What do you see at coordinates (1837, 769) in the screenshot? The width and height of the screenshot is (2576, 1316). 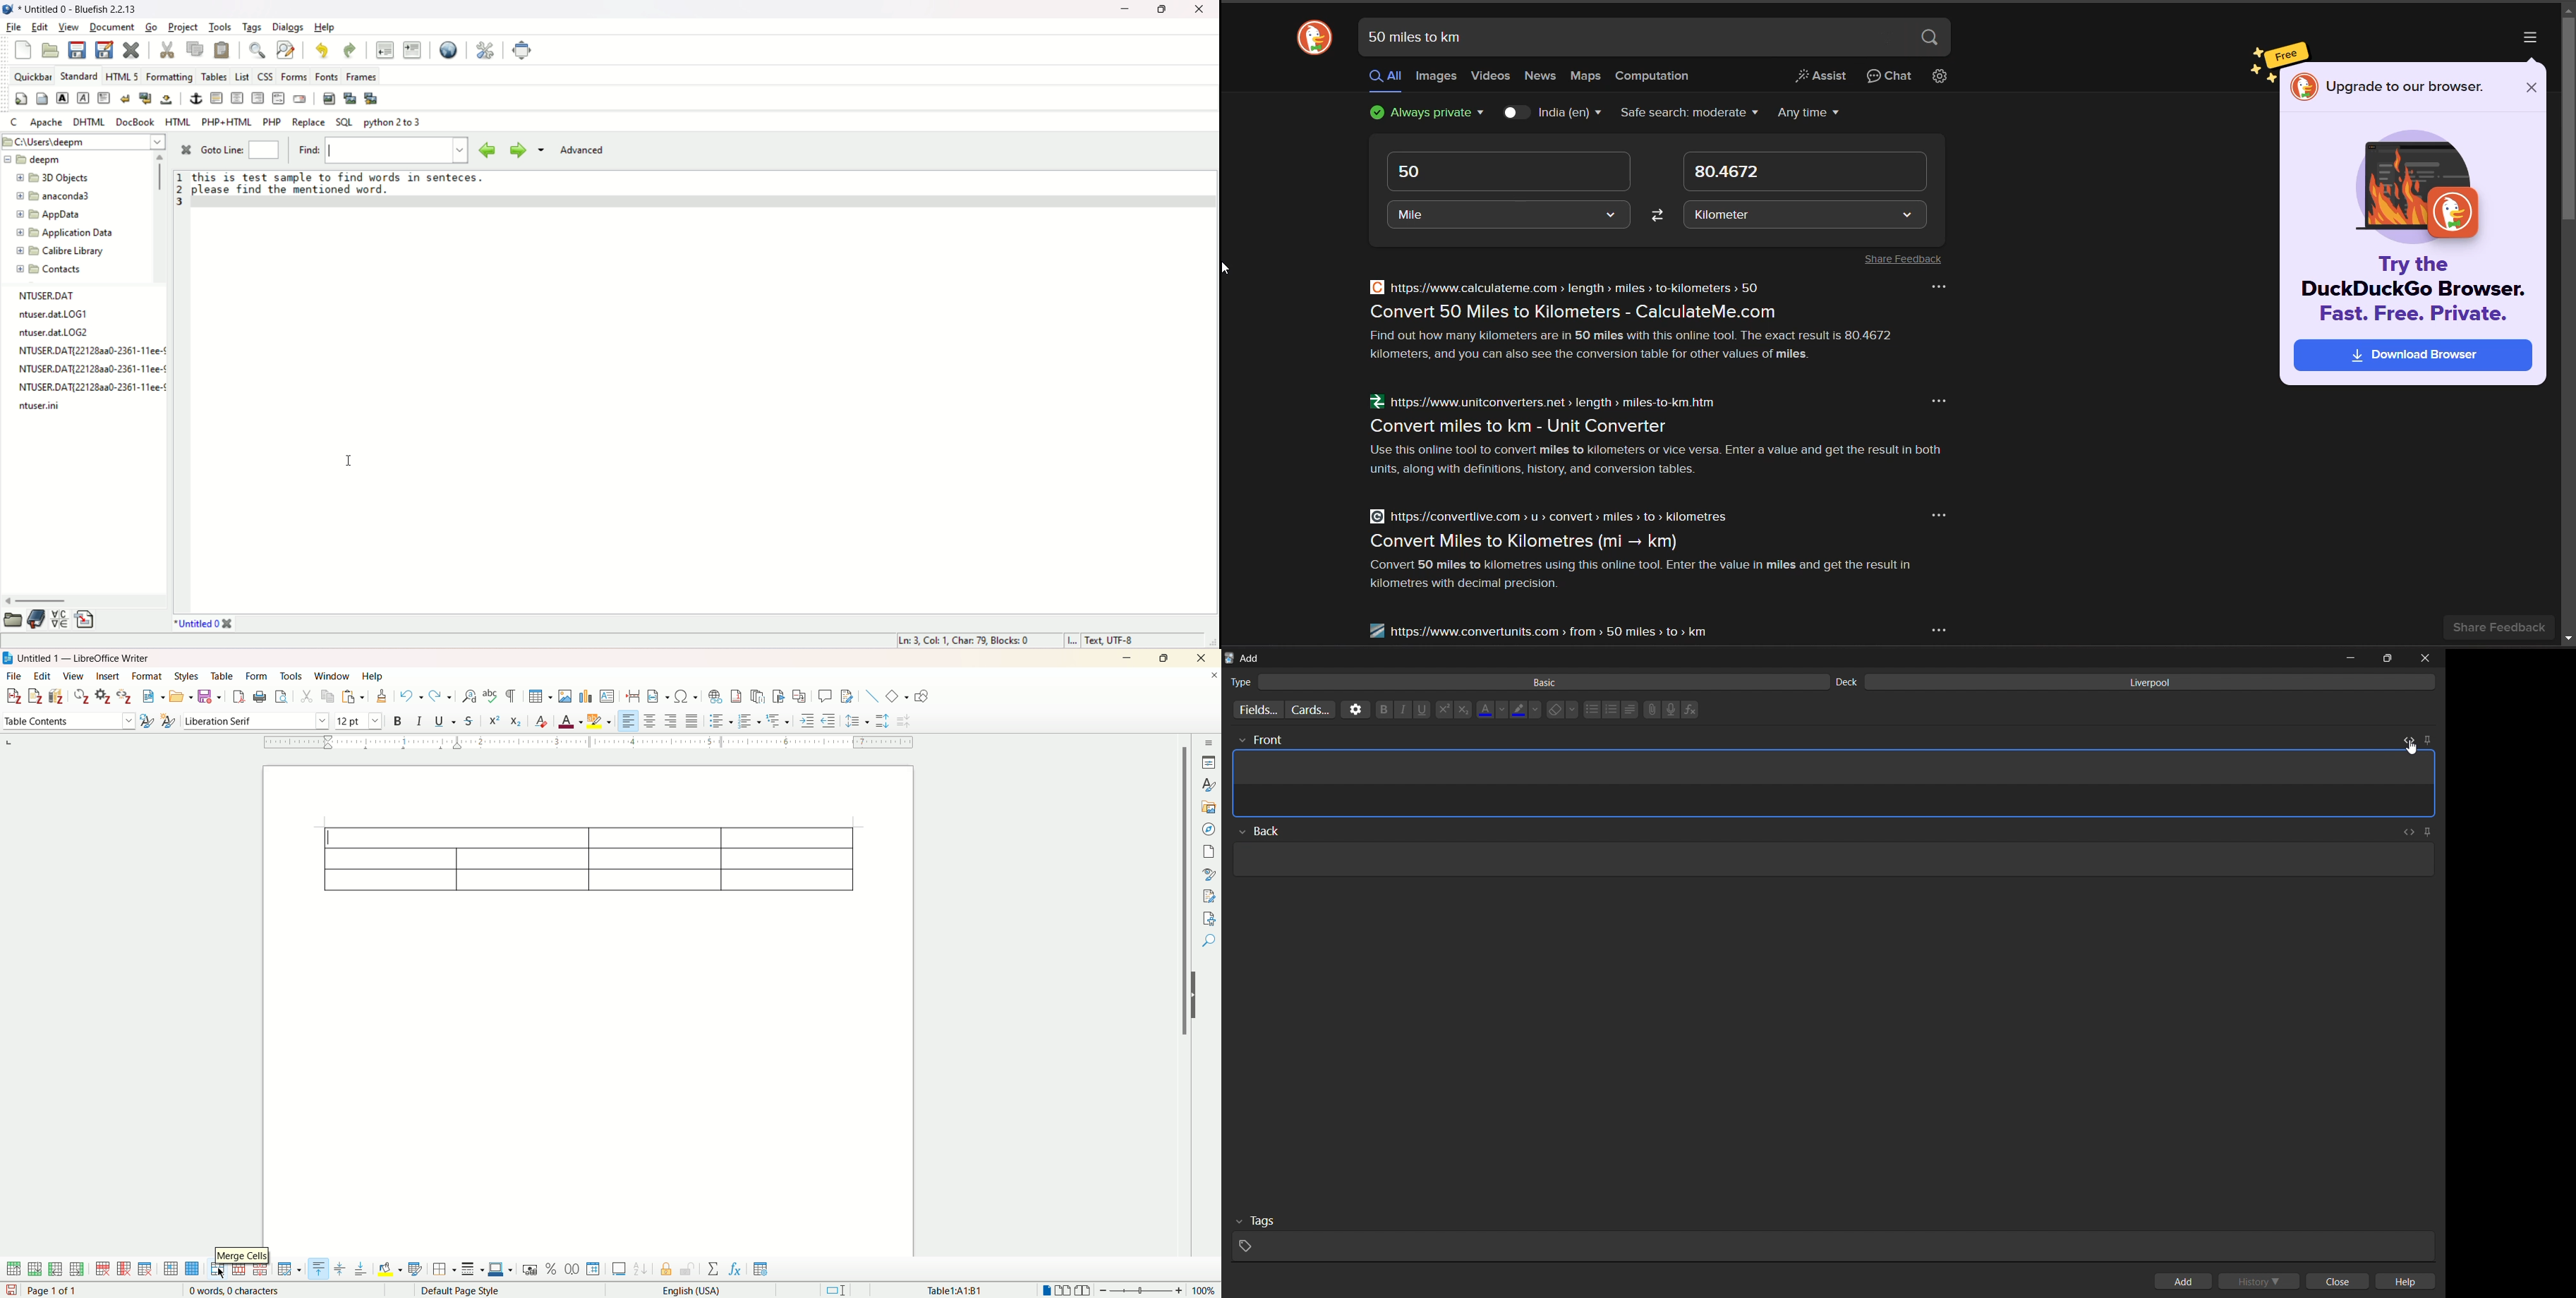 I see `card preview` at bounding box center [1837, 769].